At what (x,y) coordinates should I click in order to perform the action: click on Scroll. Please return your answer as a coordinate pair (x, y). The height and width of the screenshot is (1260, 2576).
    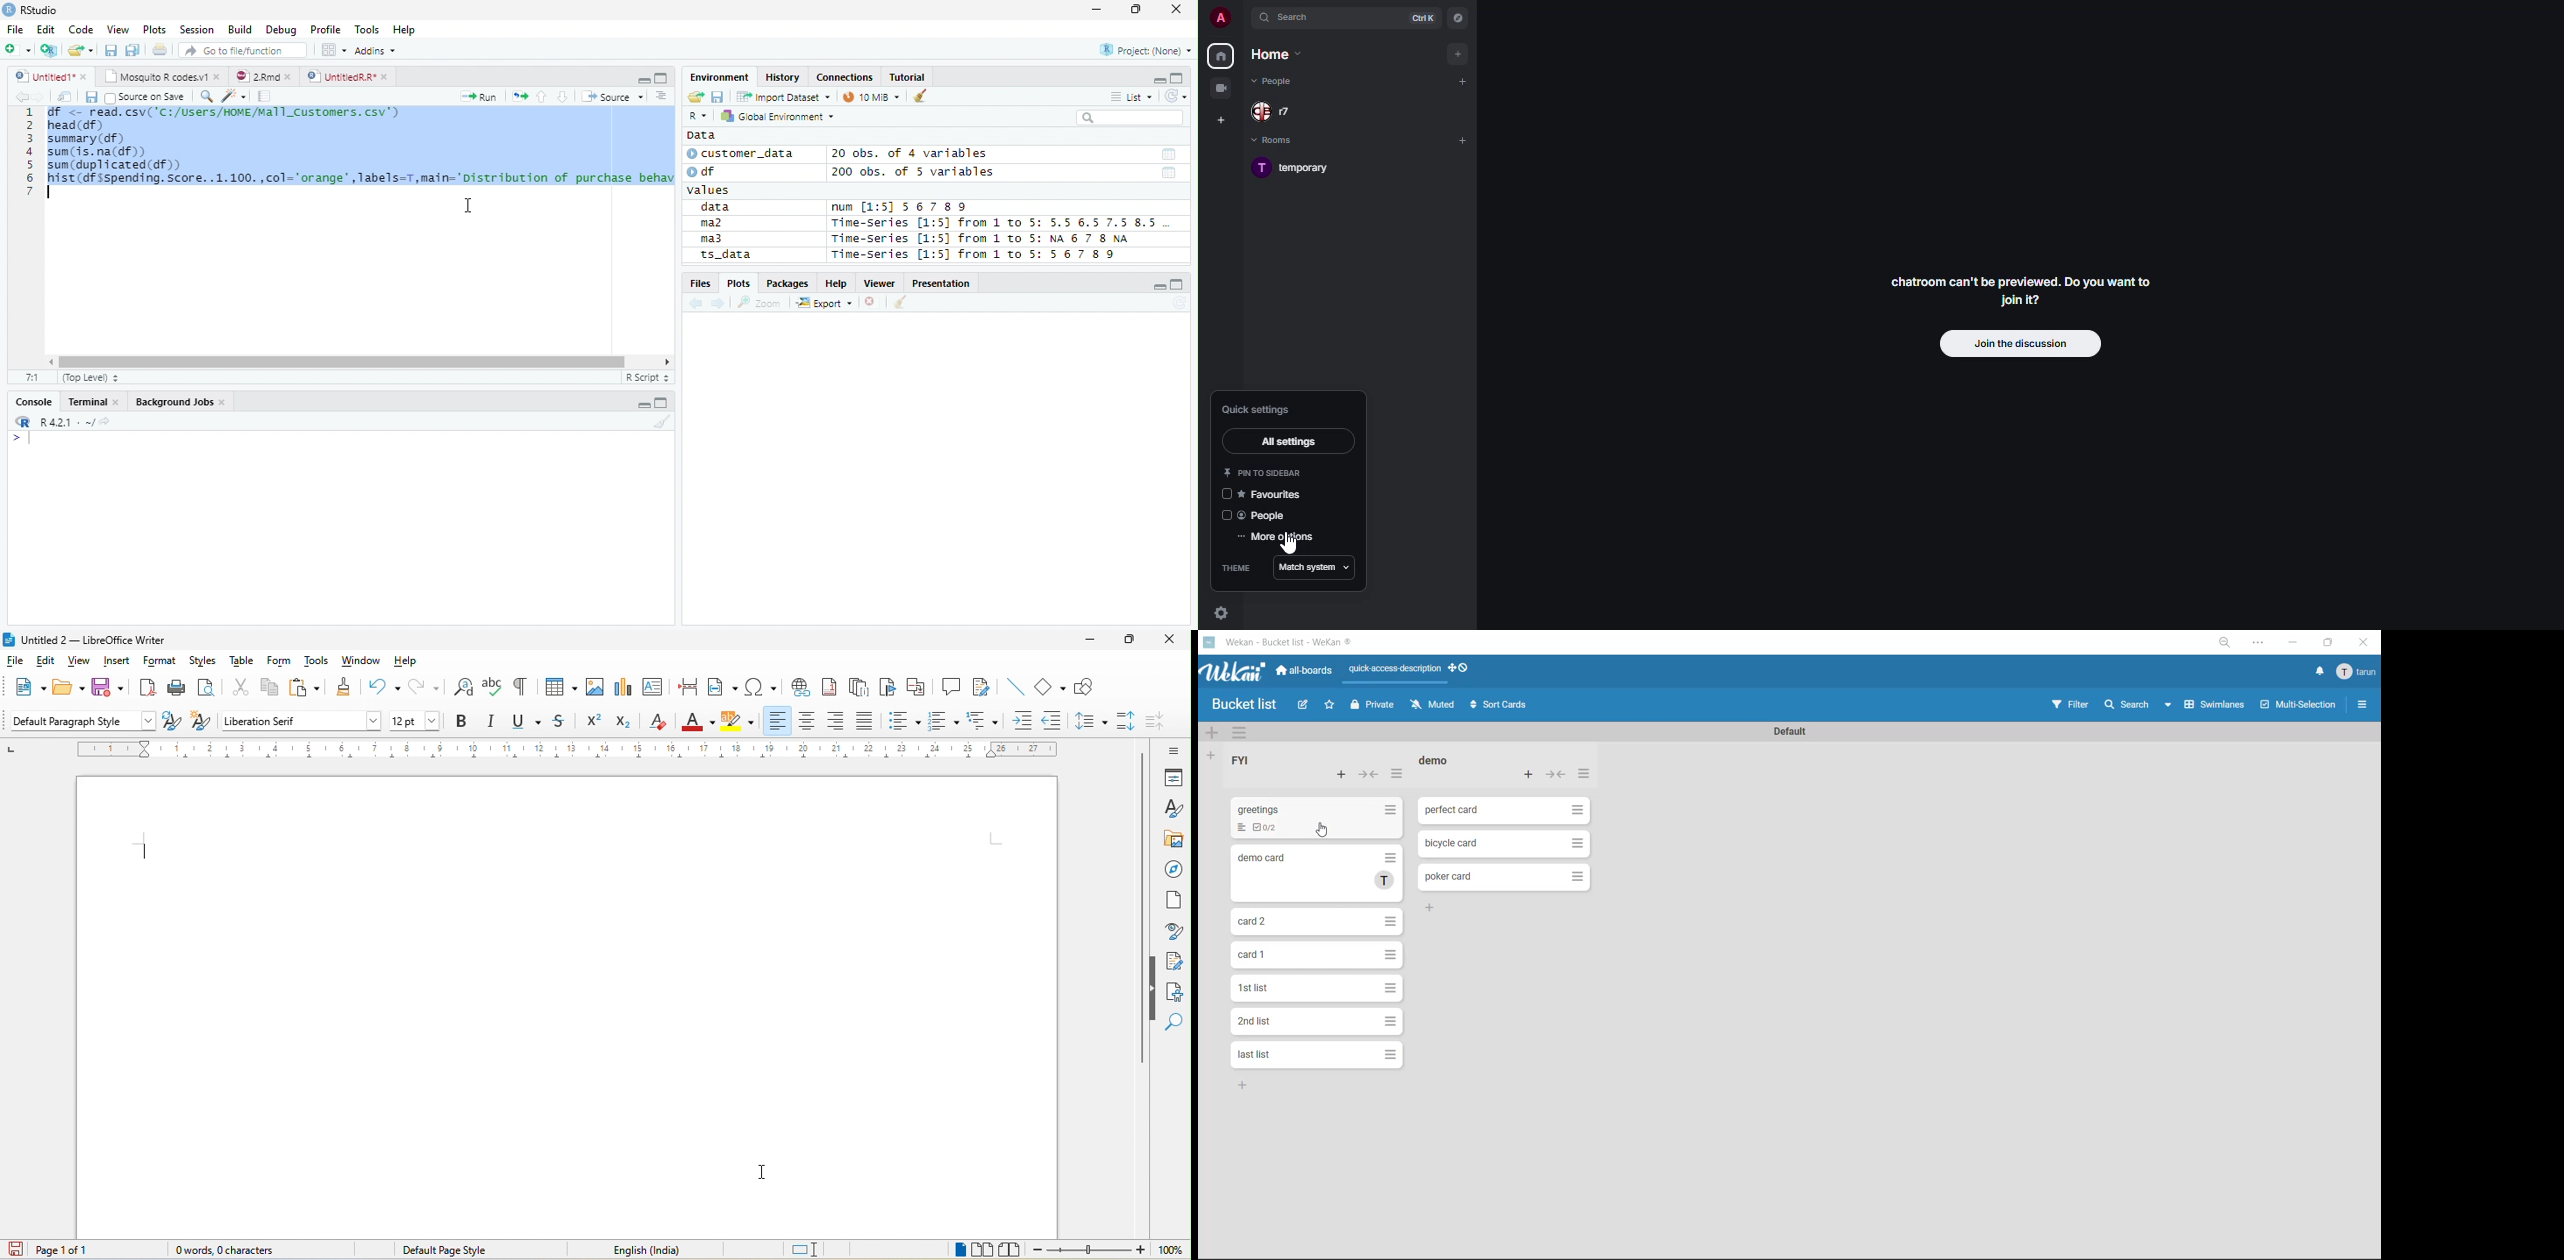
    Looking at the image, I should click on (357, 363).